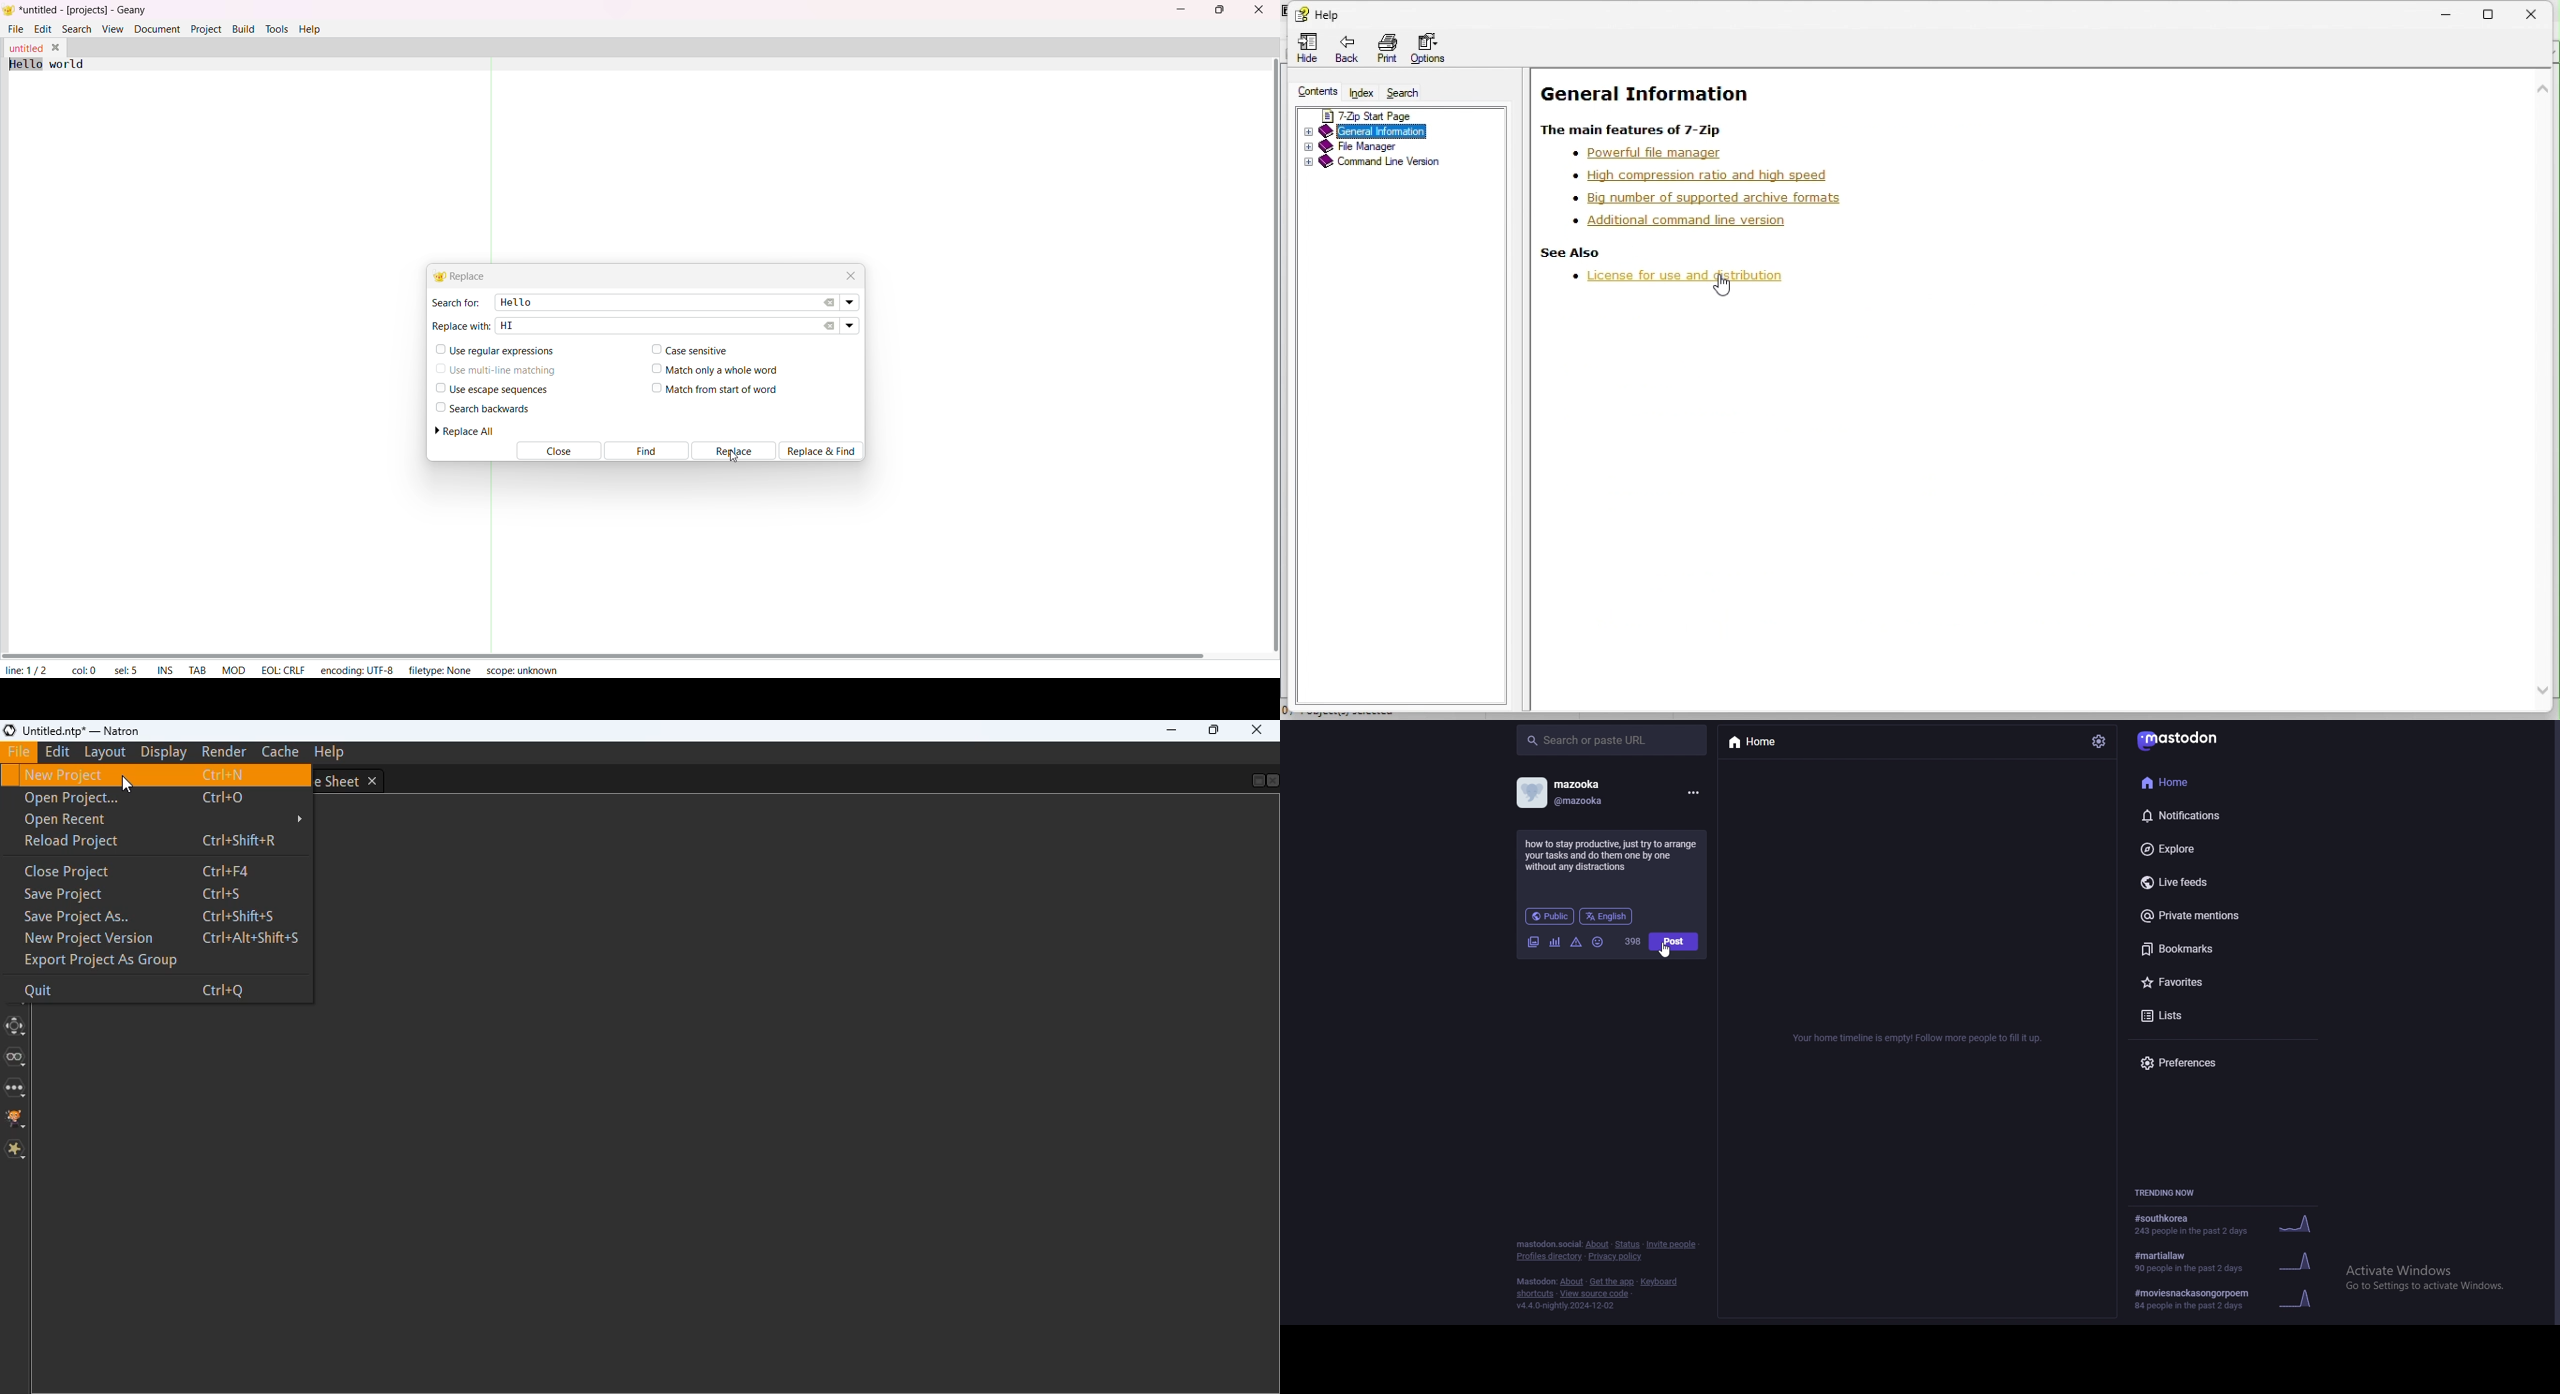 Image resolution: width=2576 pixels, height=1400 pixels. Describe the element at coordinates (1362, 93) in the screenshot. I see `index` at that location.